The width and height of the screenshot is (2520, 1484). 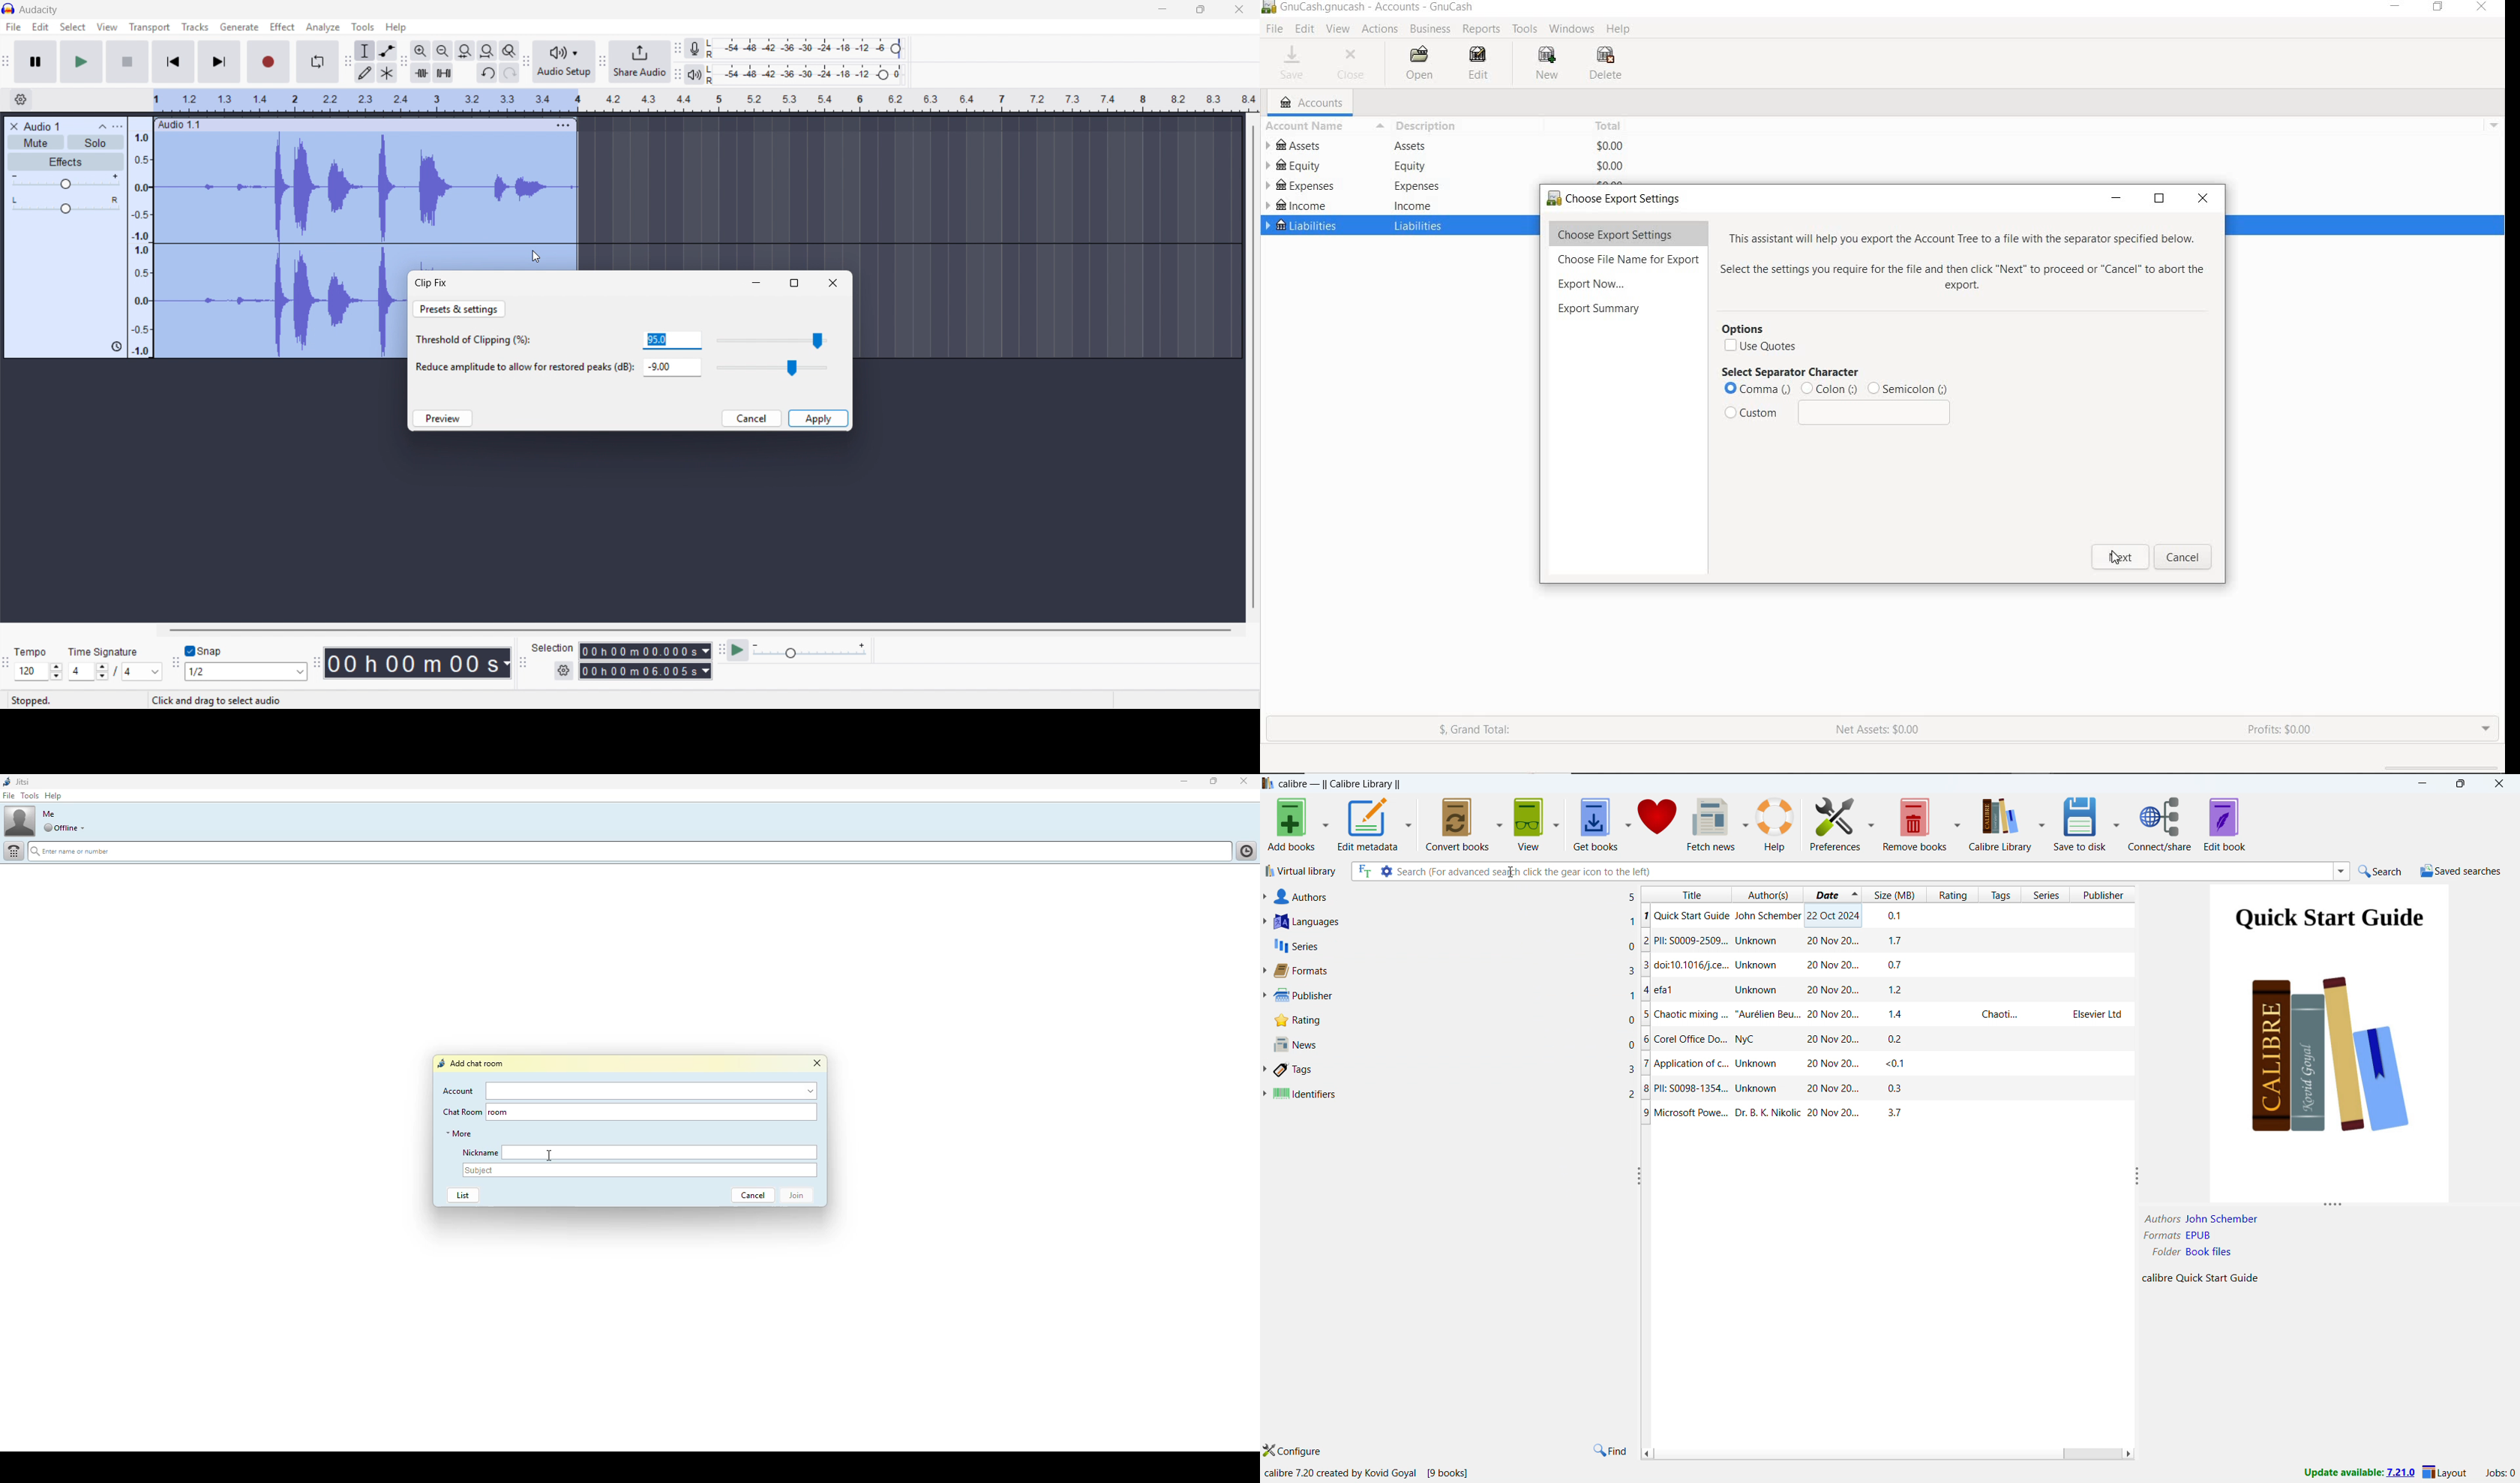 I want to click on sort by publisher, so click(x=2105, y=894).